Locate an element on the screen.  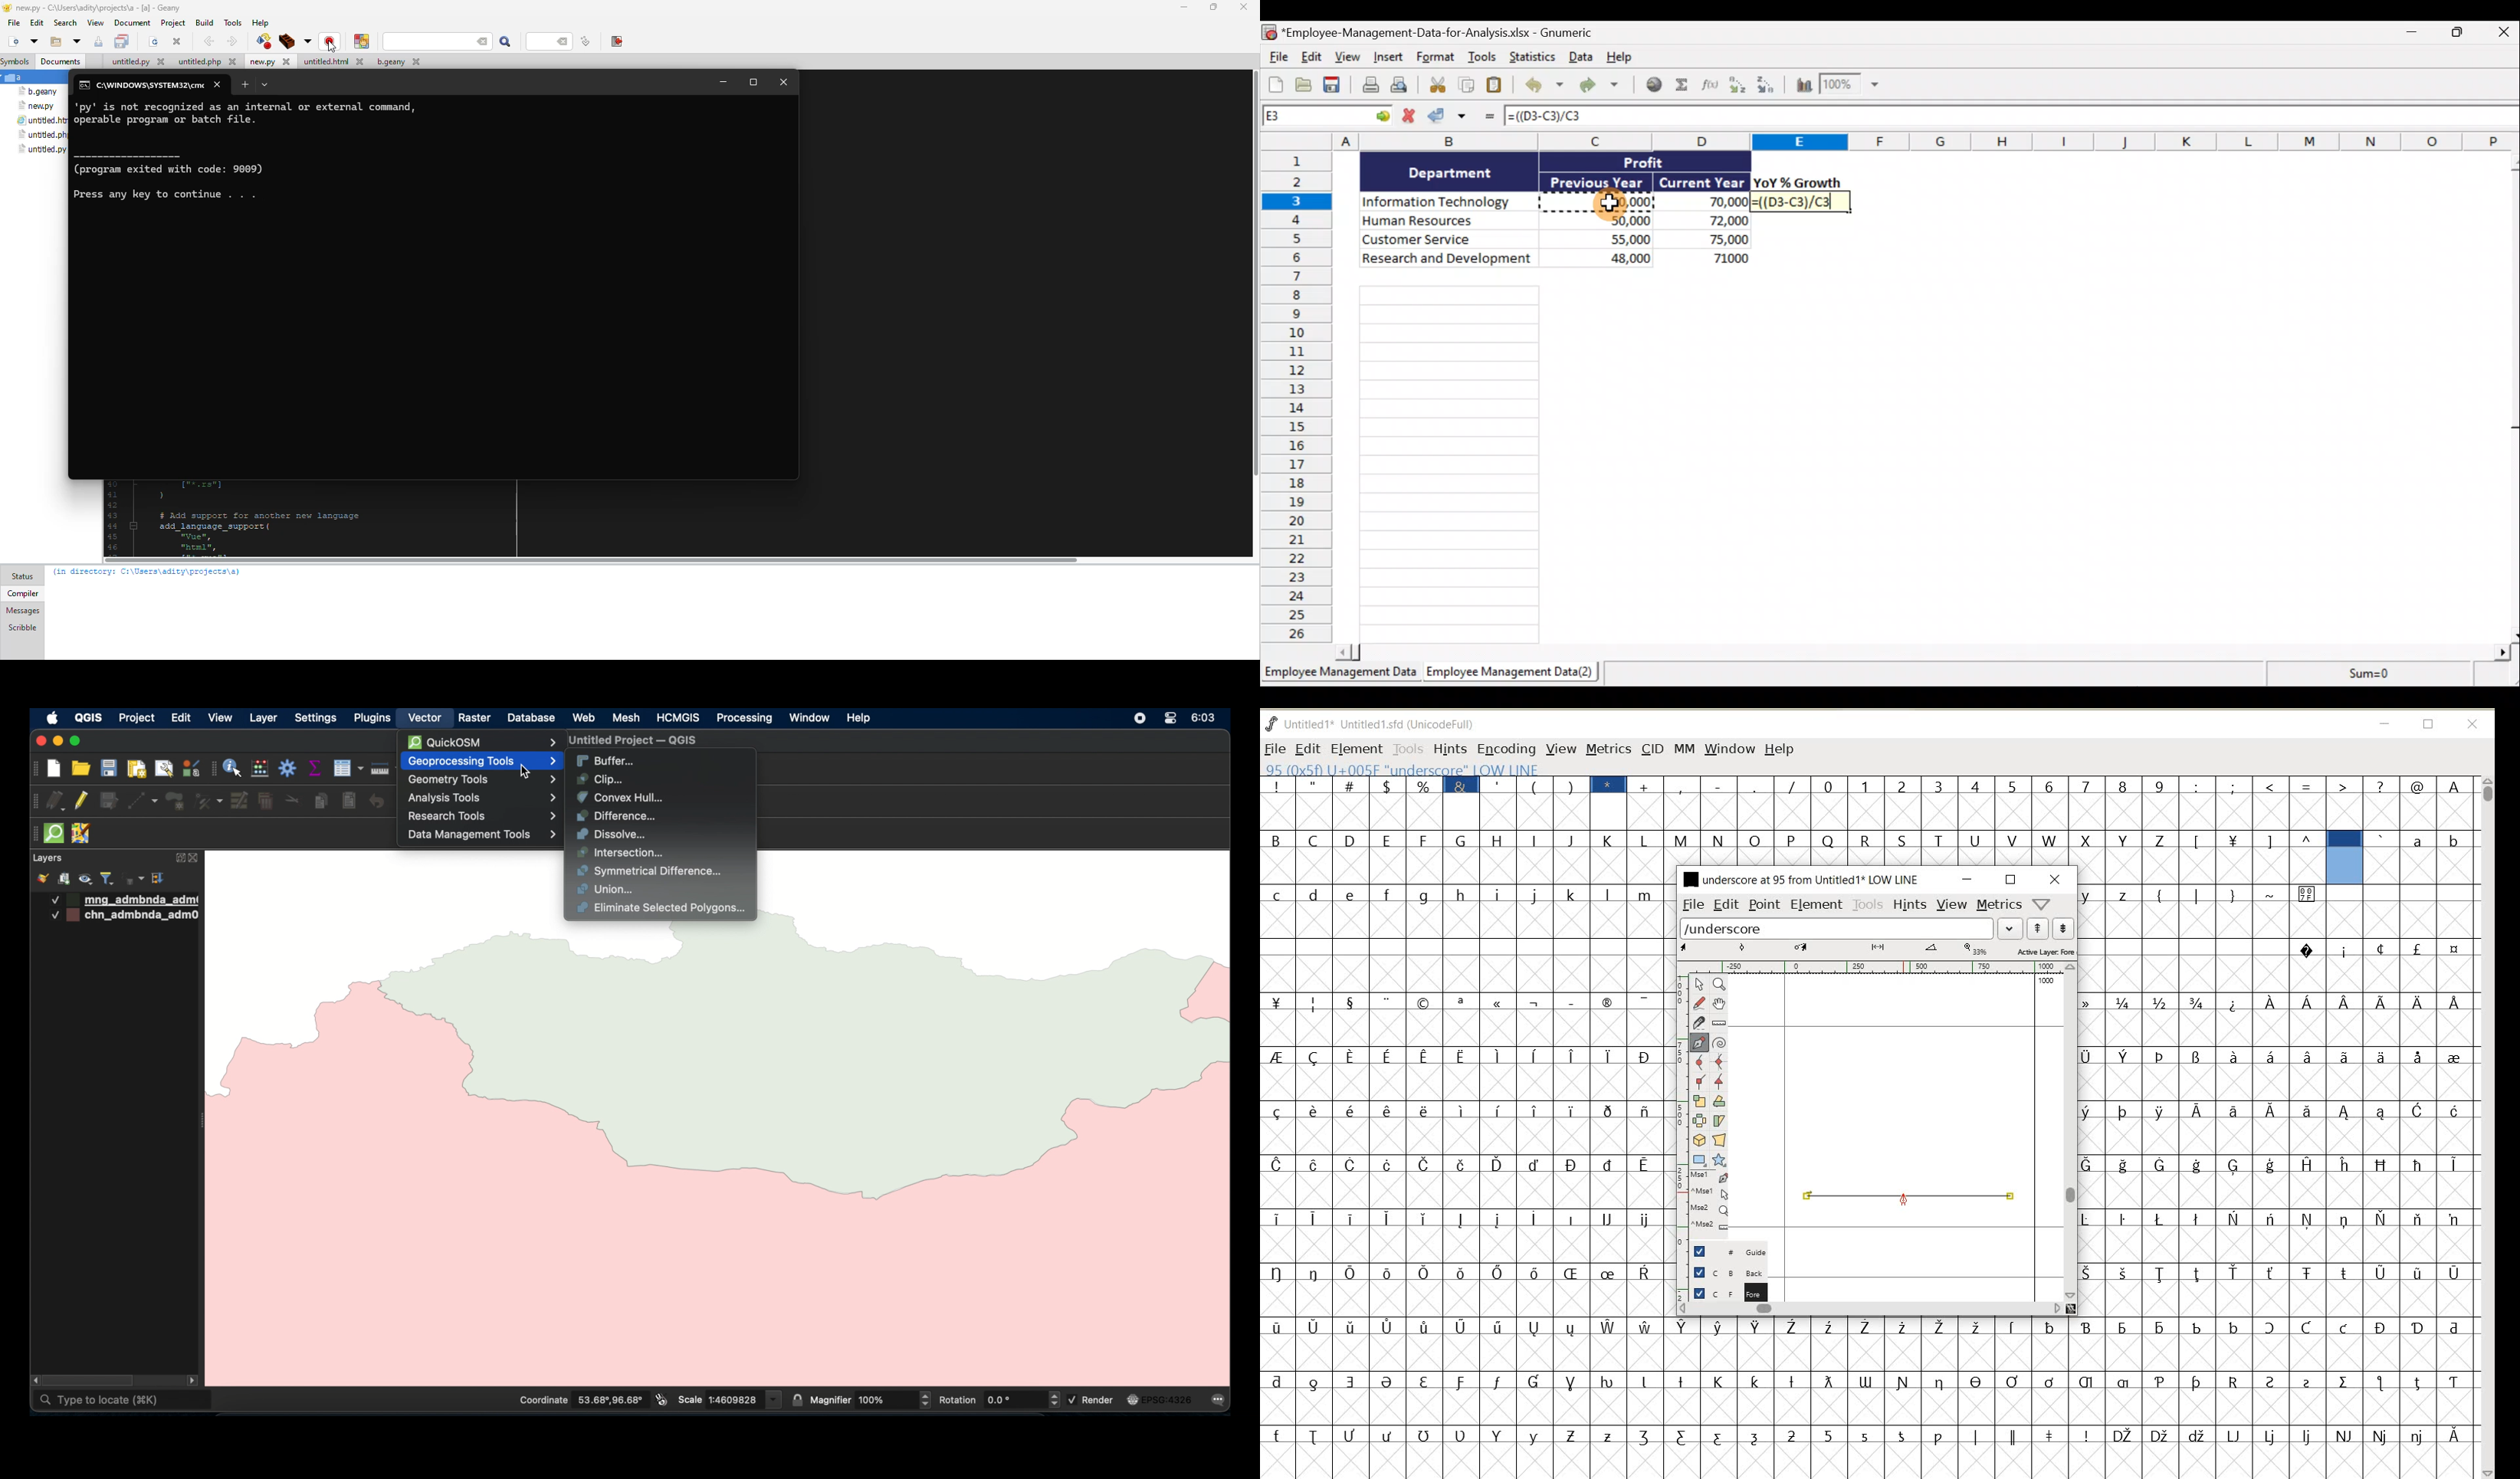
info is located at coordinates (148, 572).